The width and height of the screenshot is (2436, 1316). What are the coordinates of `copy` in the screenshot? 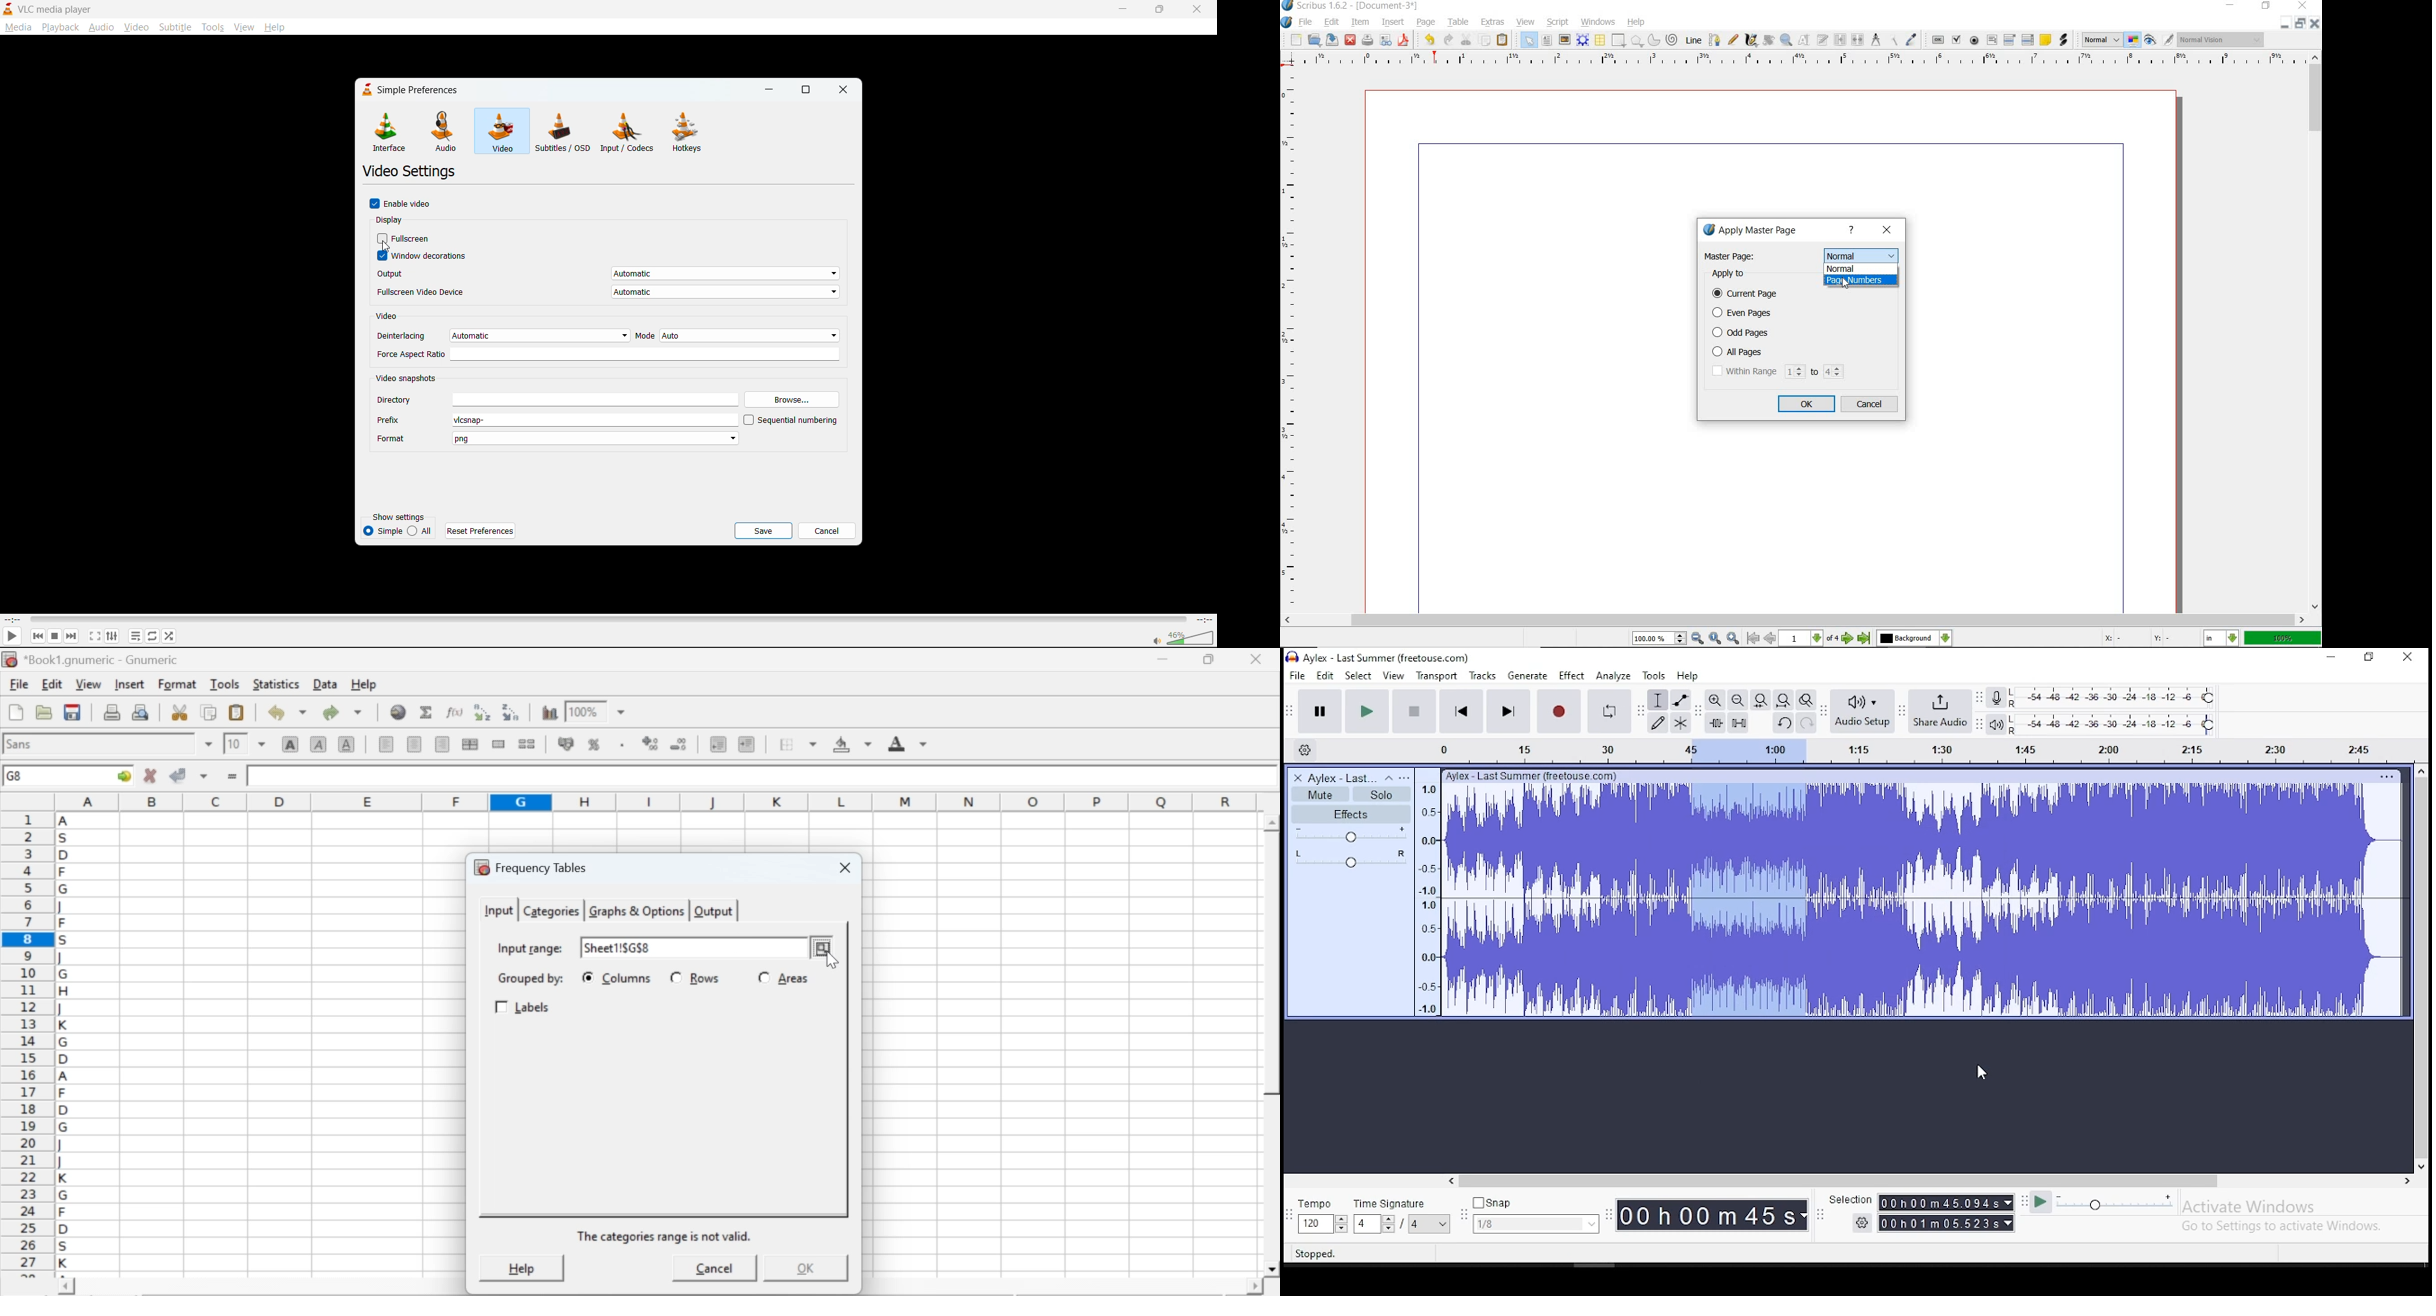 It's located at (1485, 40).